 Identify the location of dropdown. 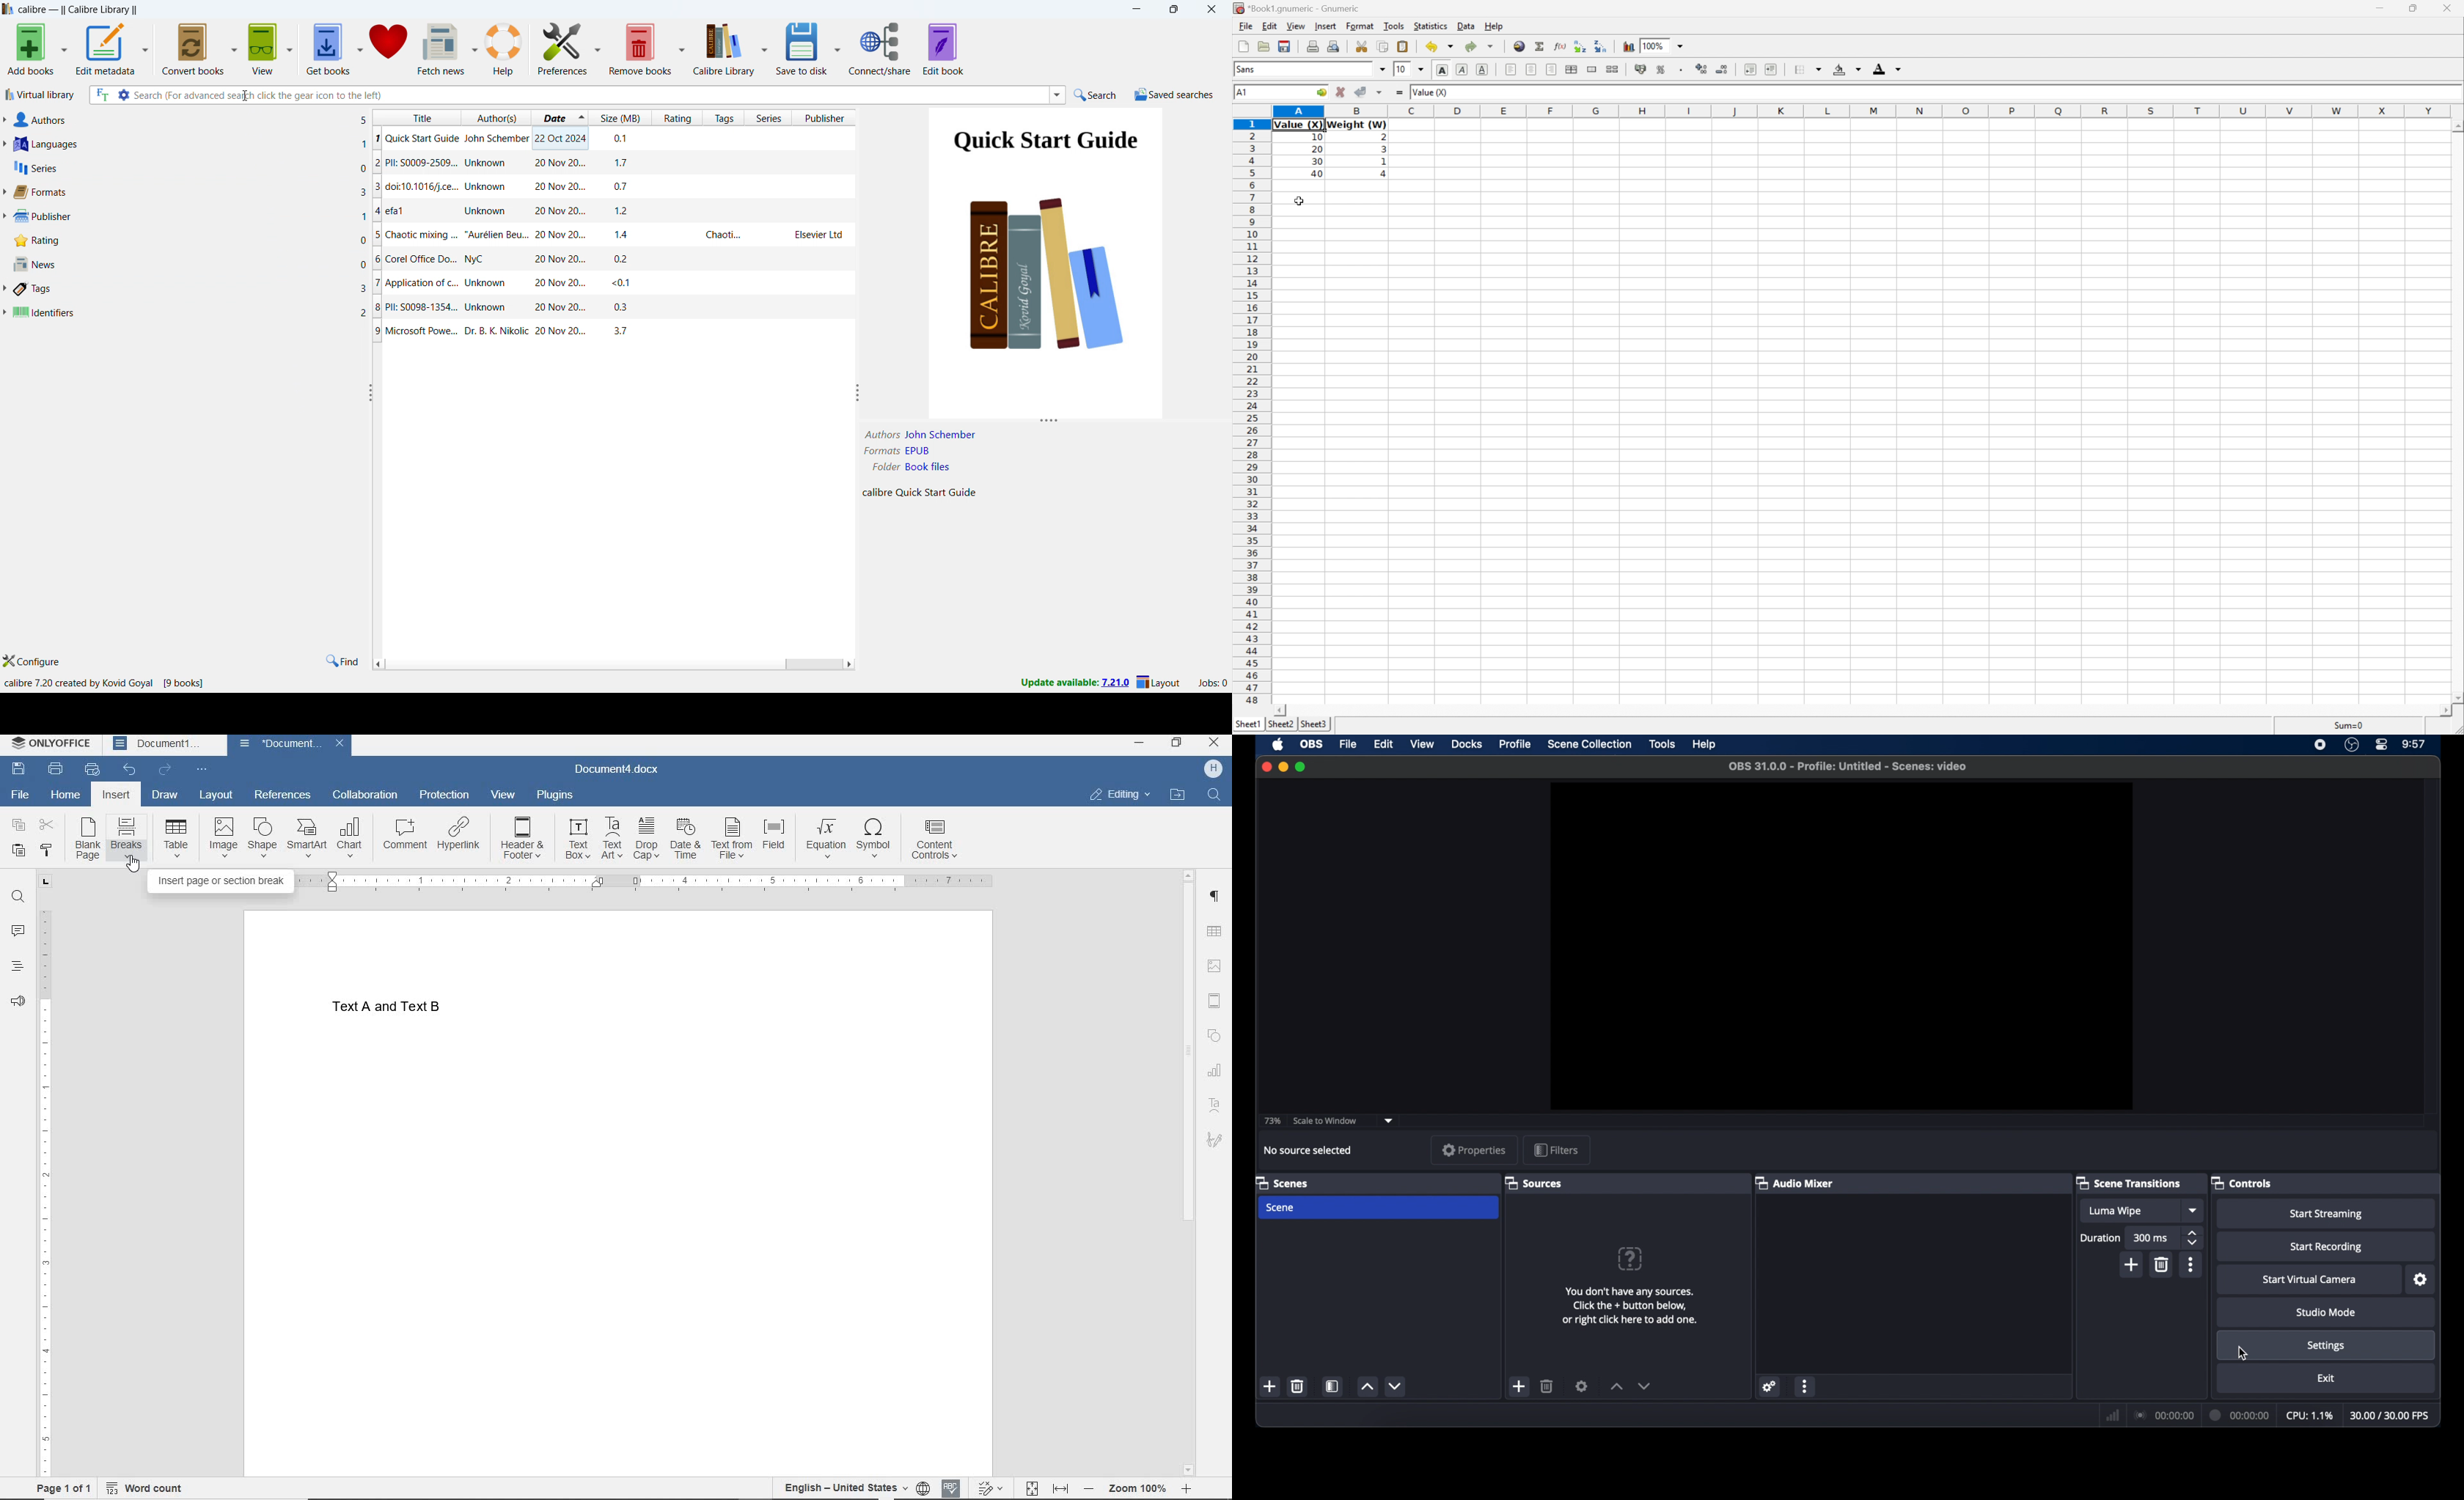
(2194, 1210).